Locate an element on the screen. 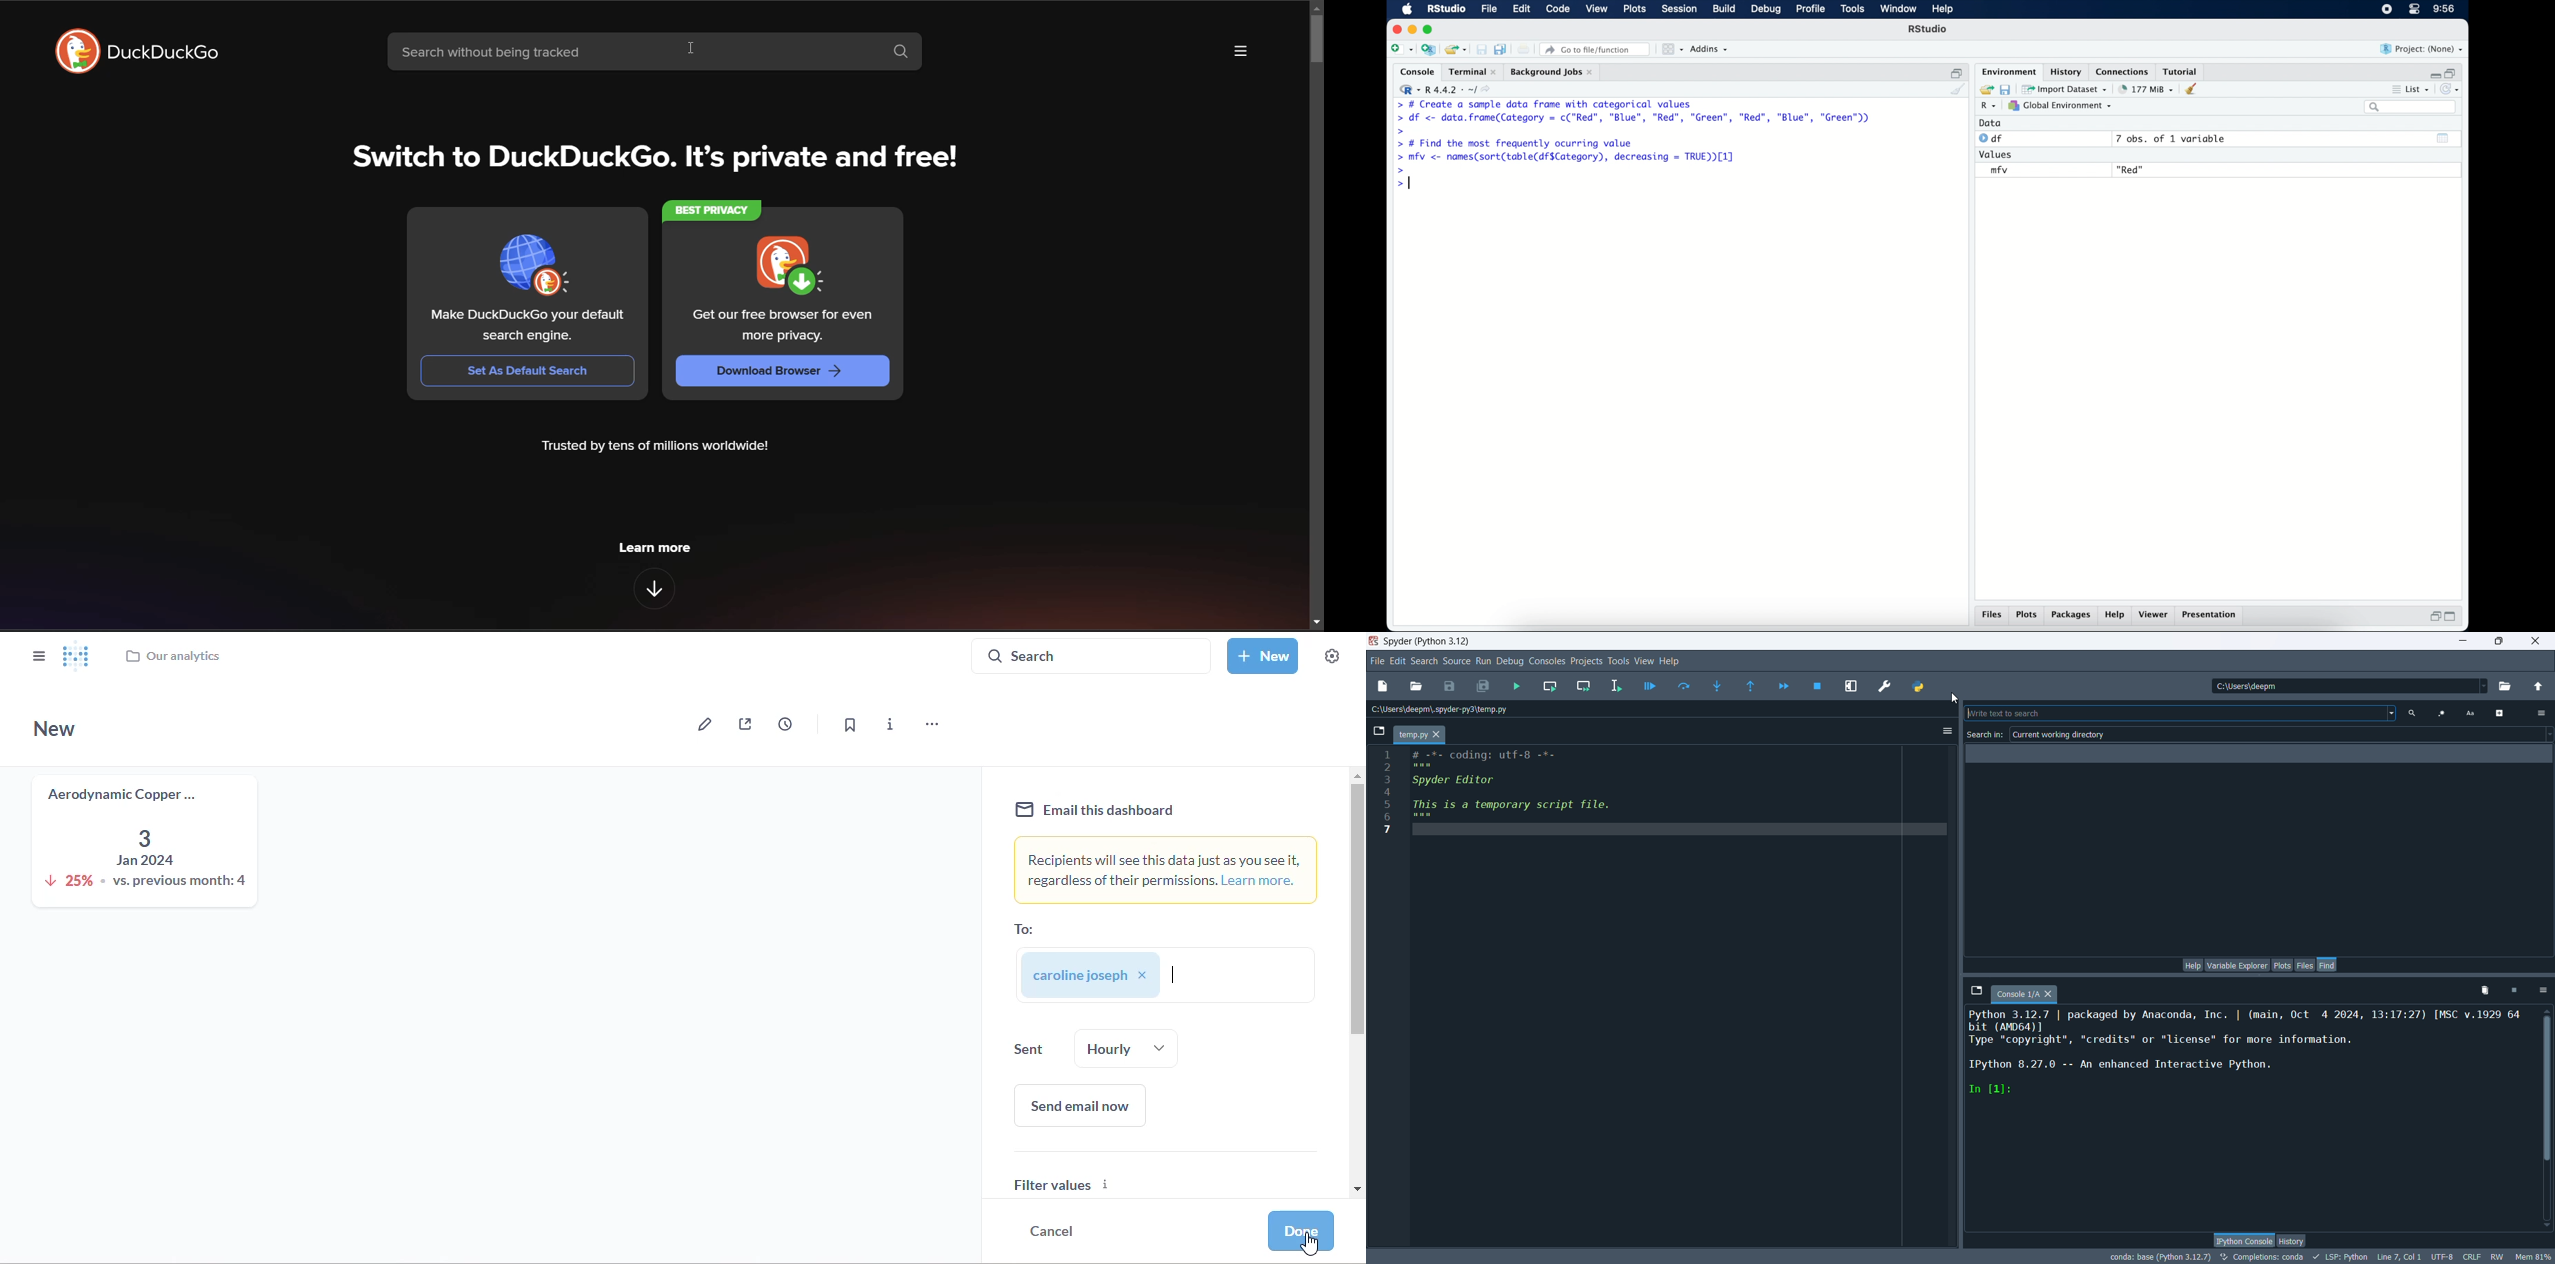 The width and height of the screenshot is (2576, 1288). mfv is located at coordinates (1999, 170).